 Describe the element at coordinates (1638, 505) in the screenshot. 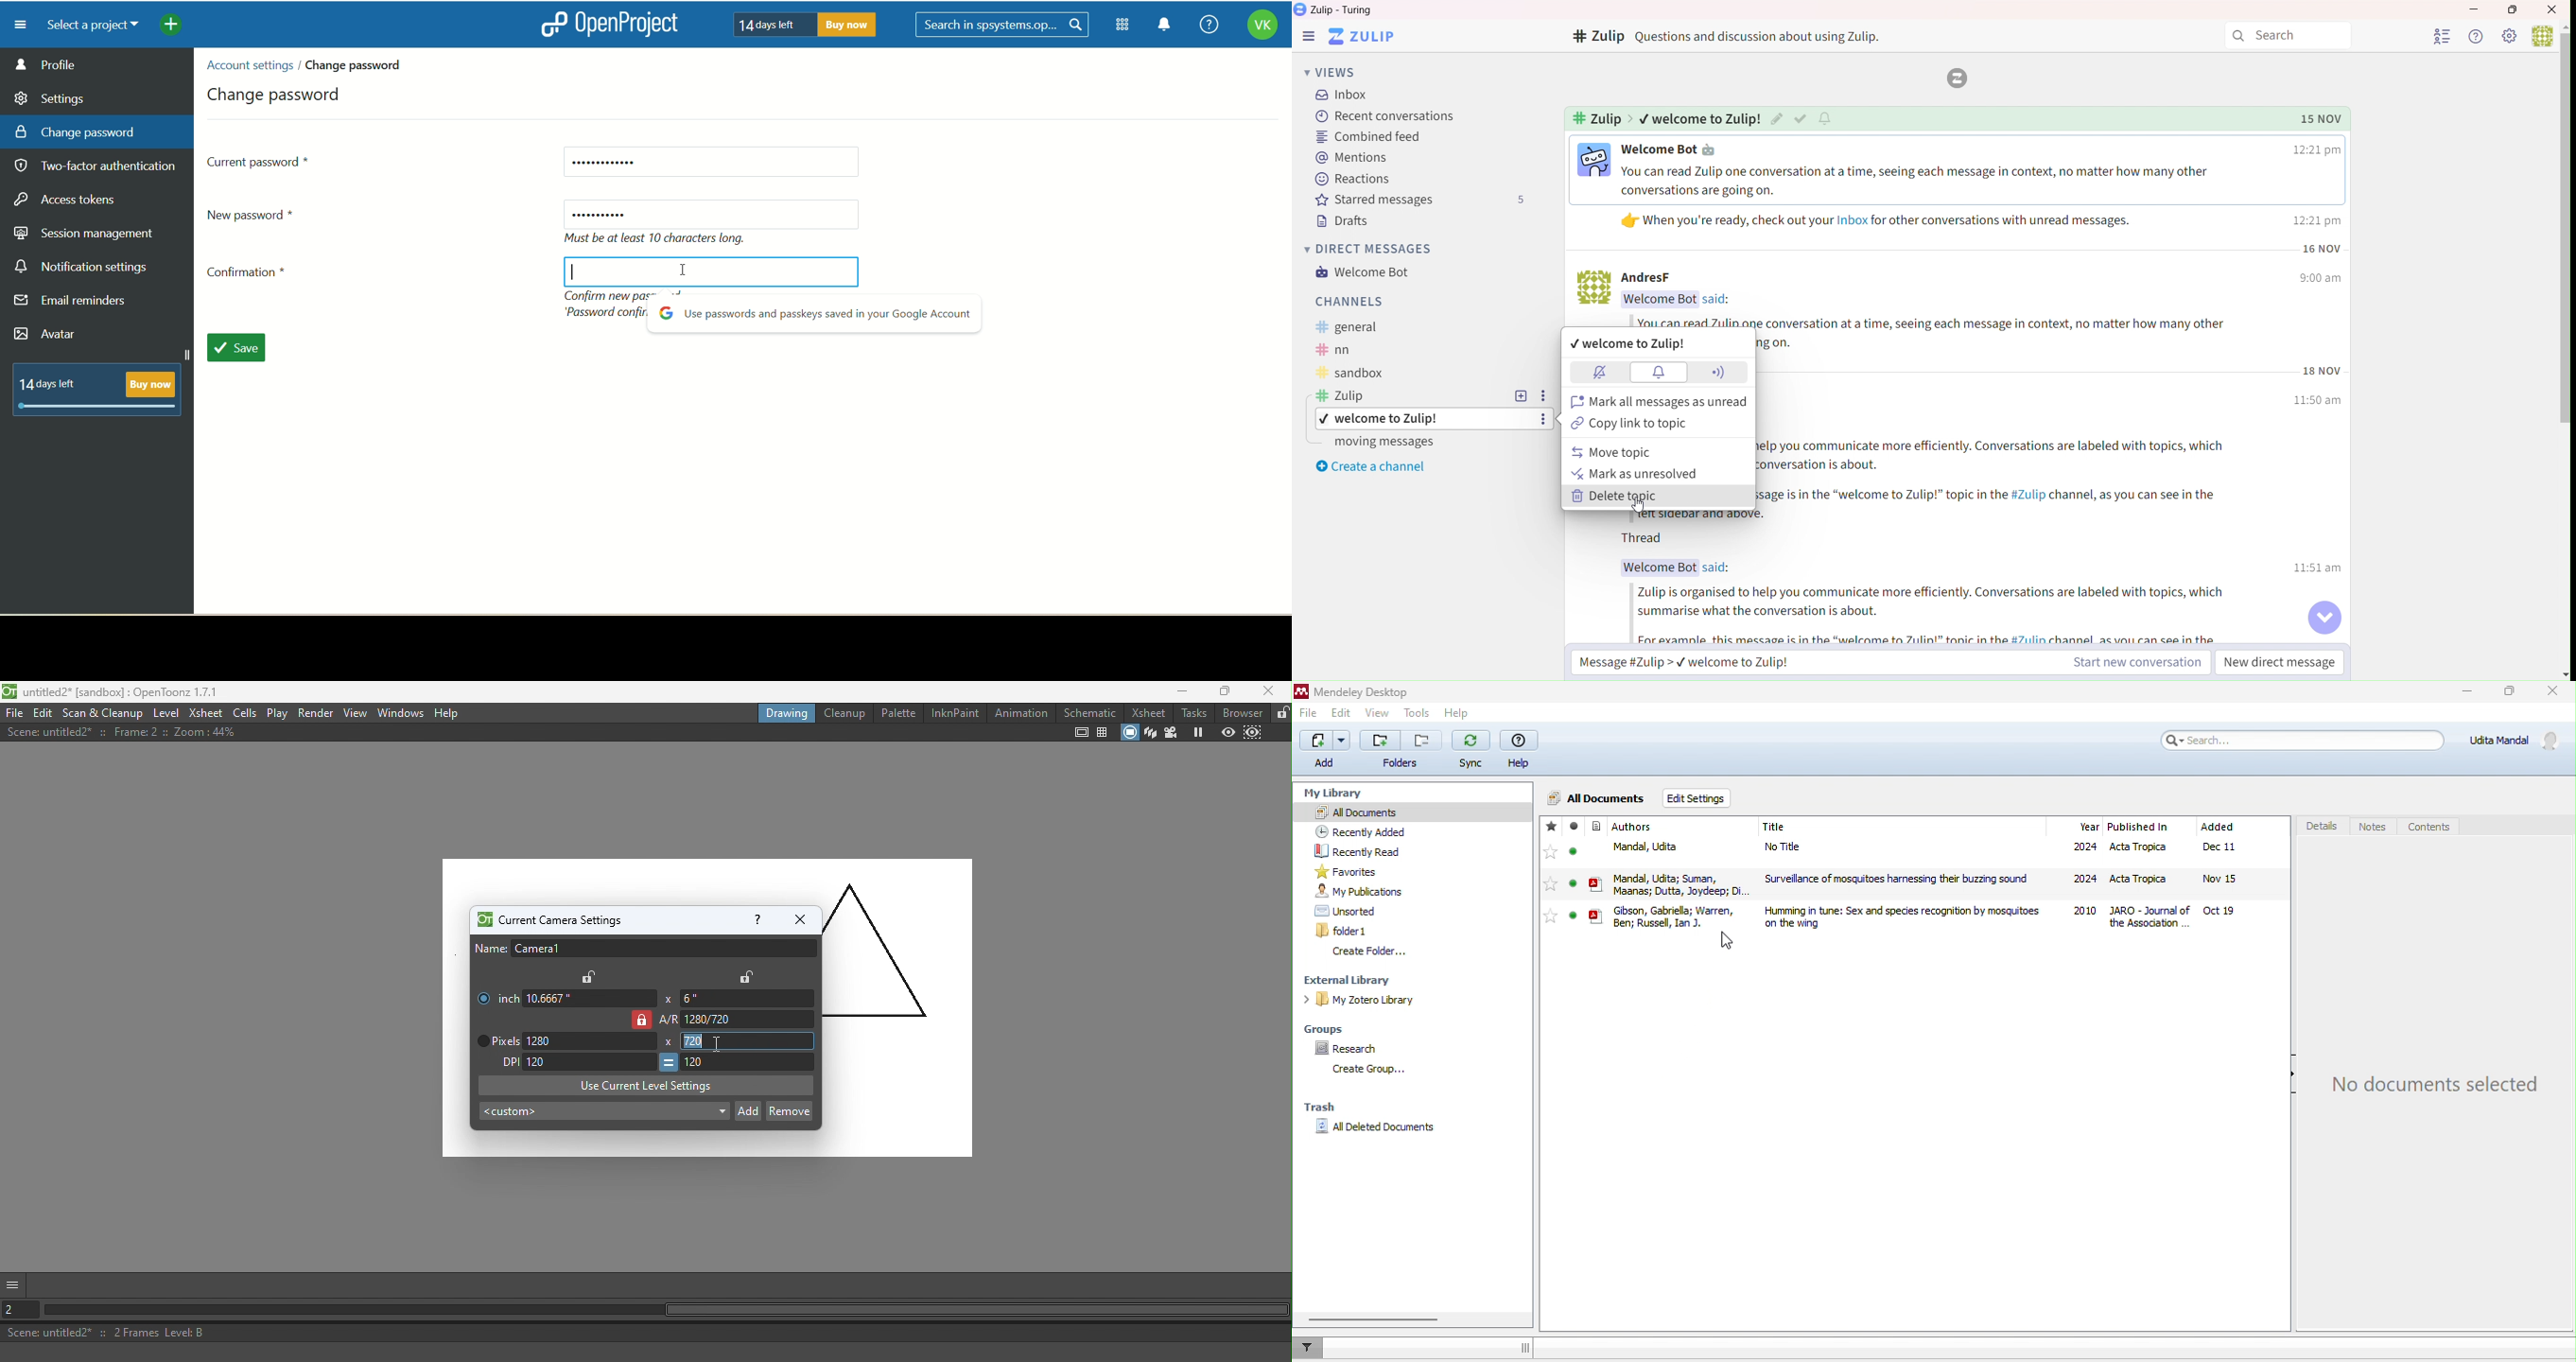

I see `Cursor` at that location.